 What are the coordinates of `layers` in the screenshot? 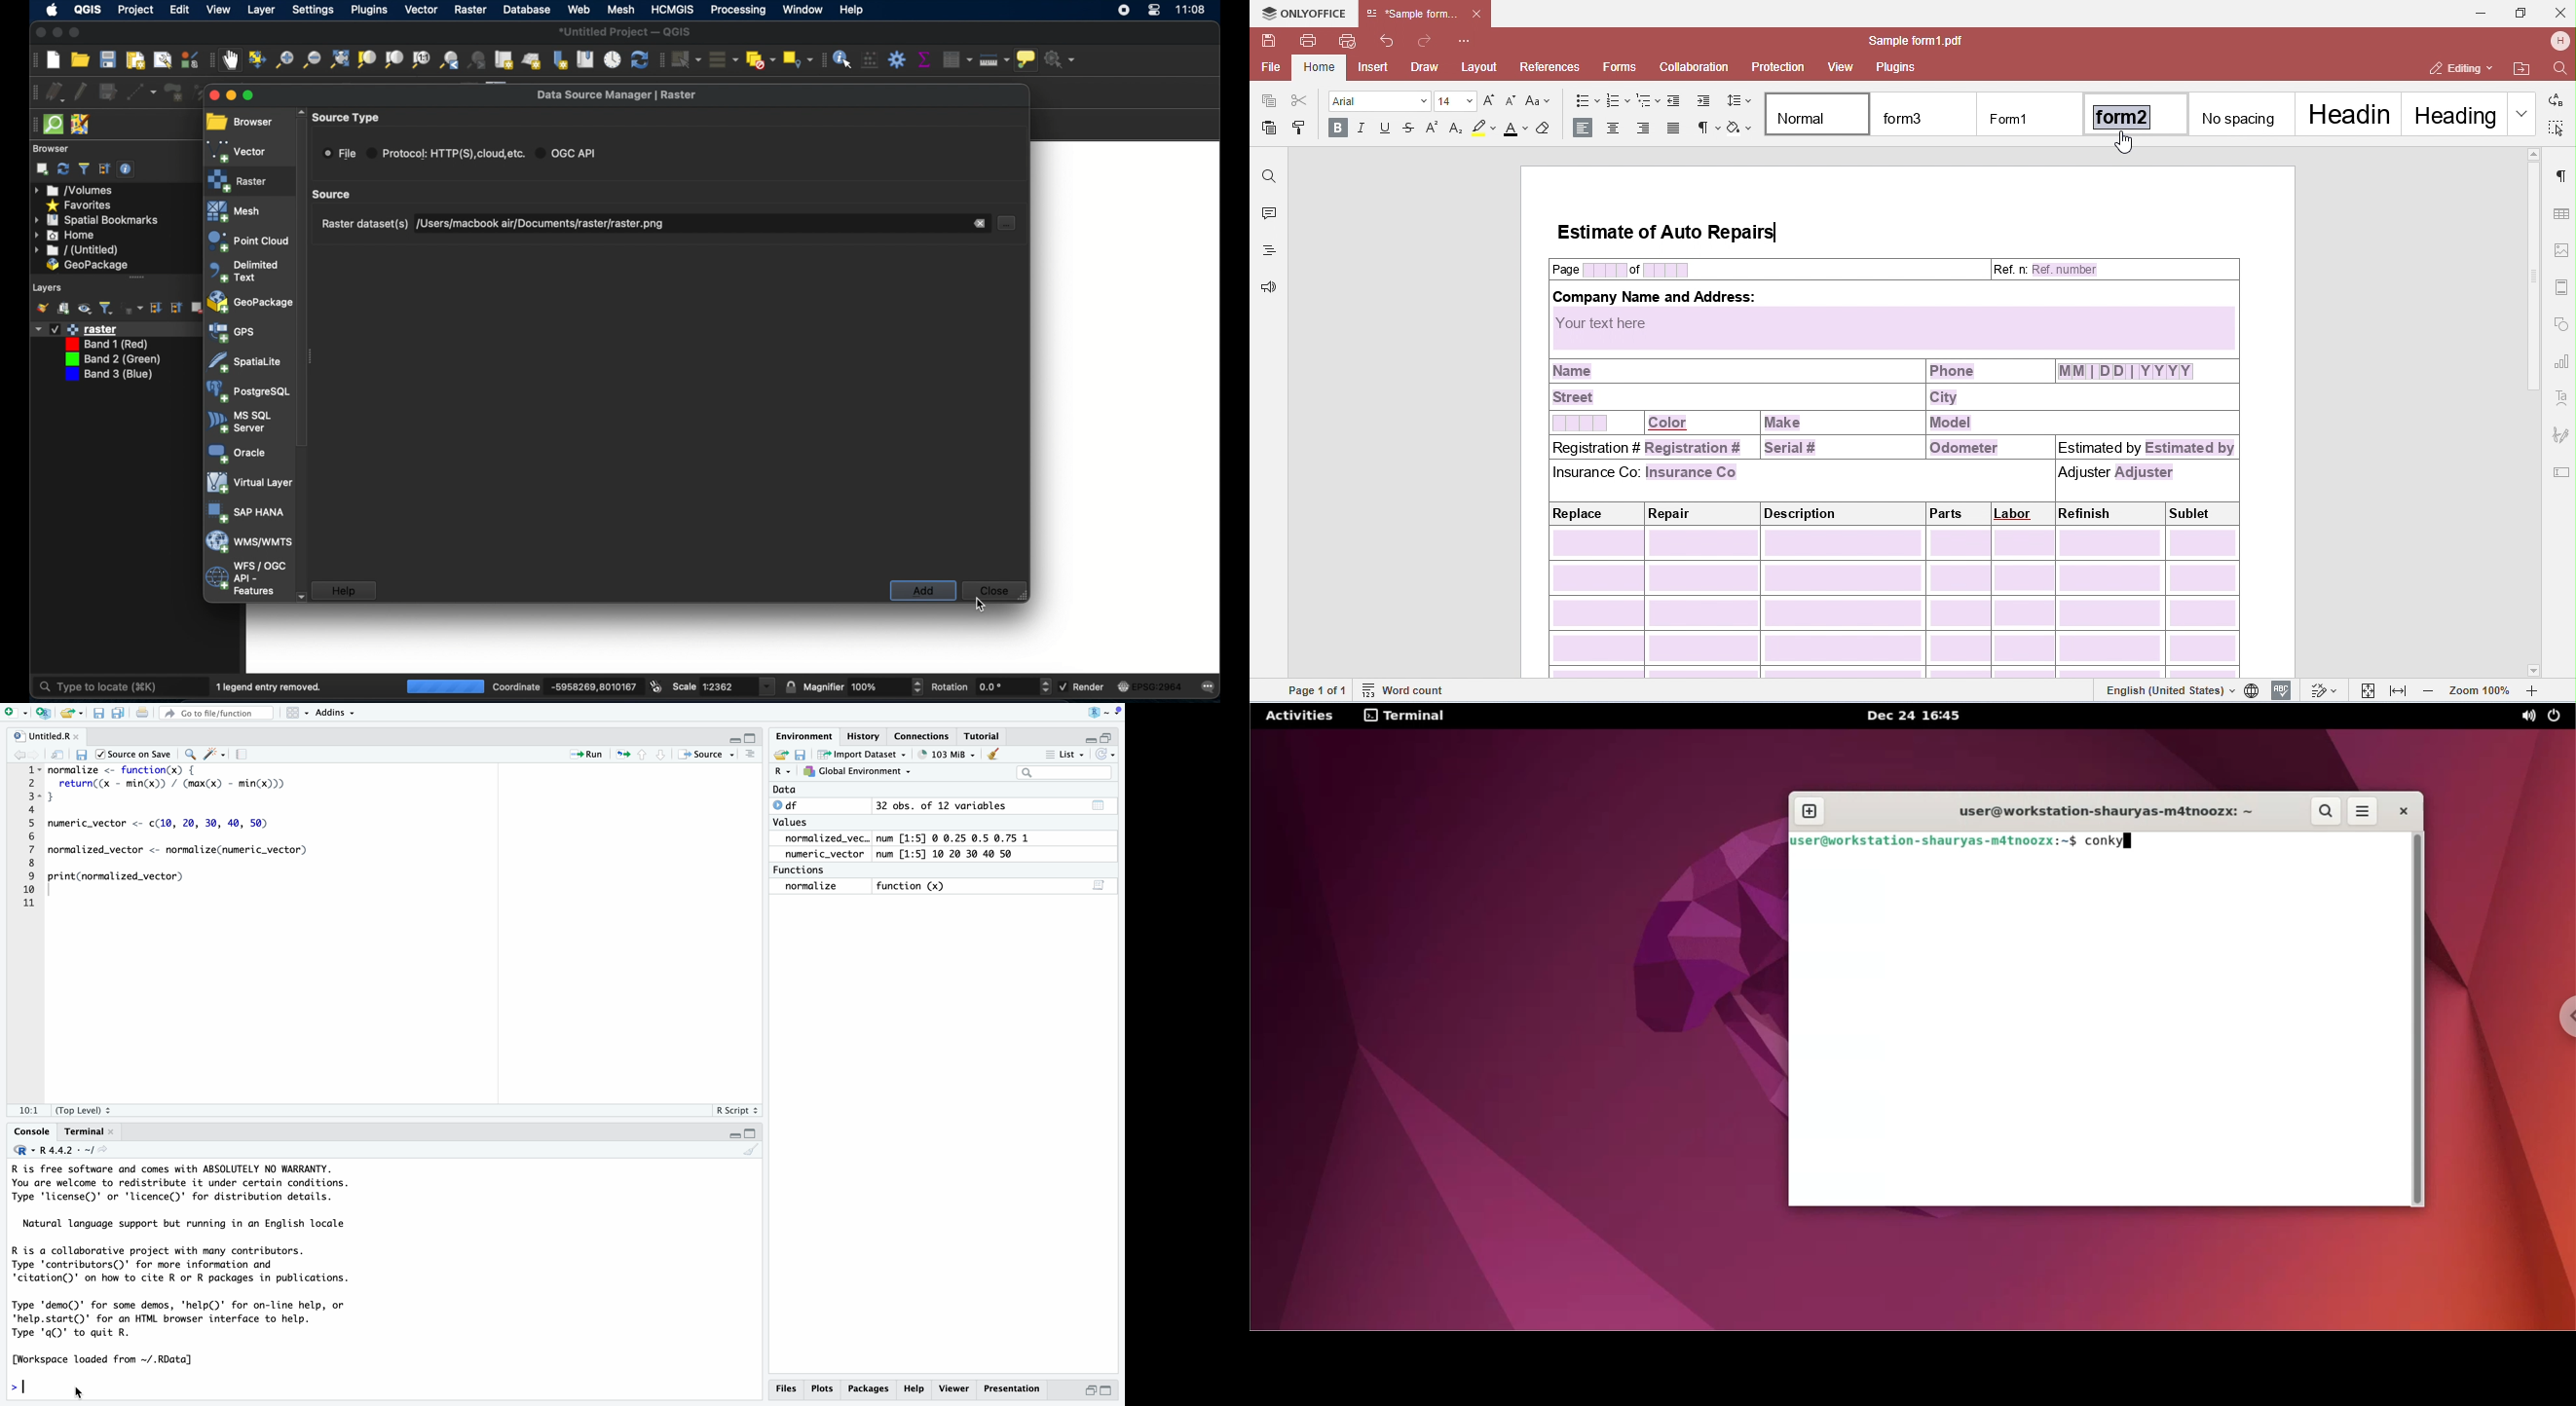 It's located at (48, 286).